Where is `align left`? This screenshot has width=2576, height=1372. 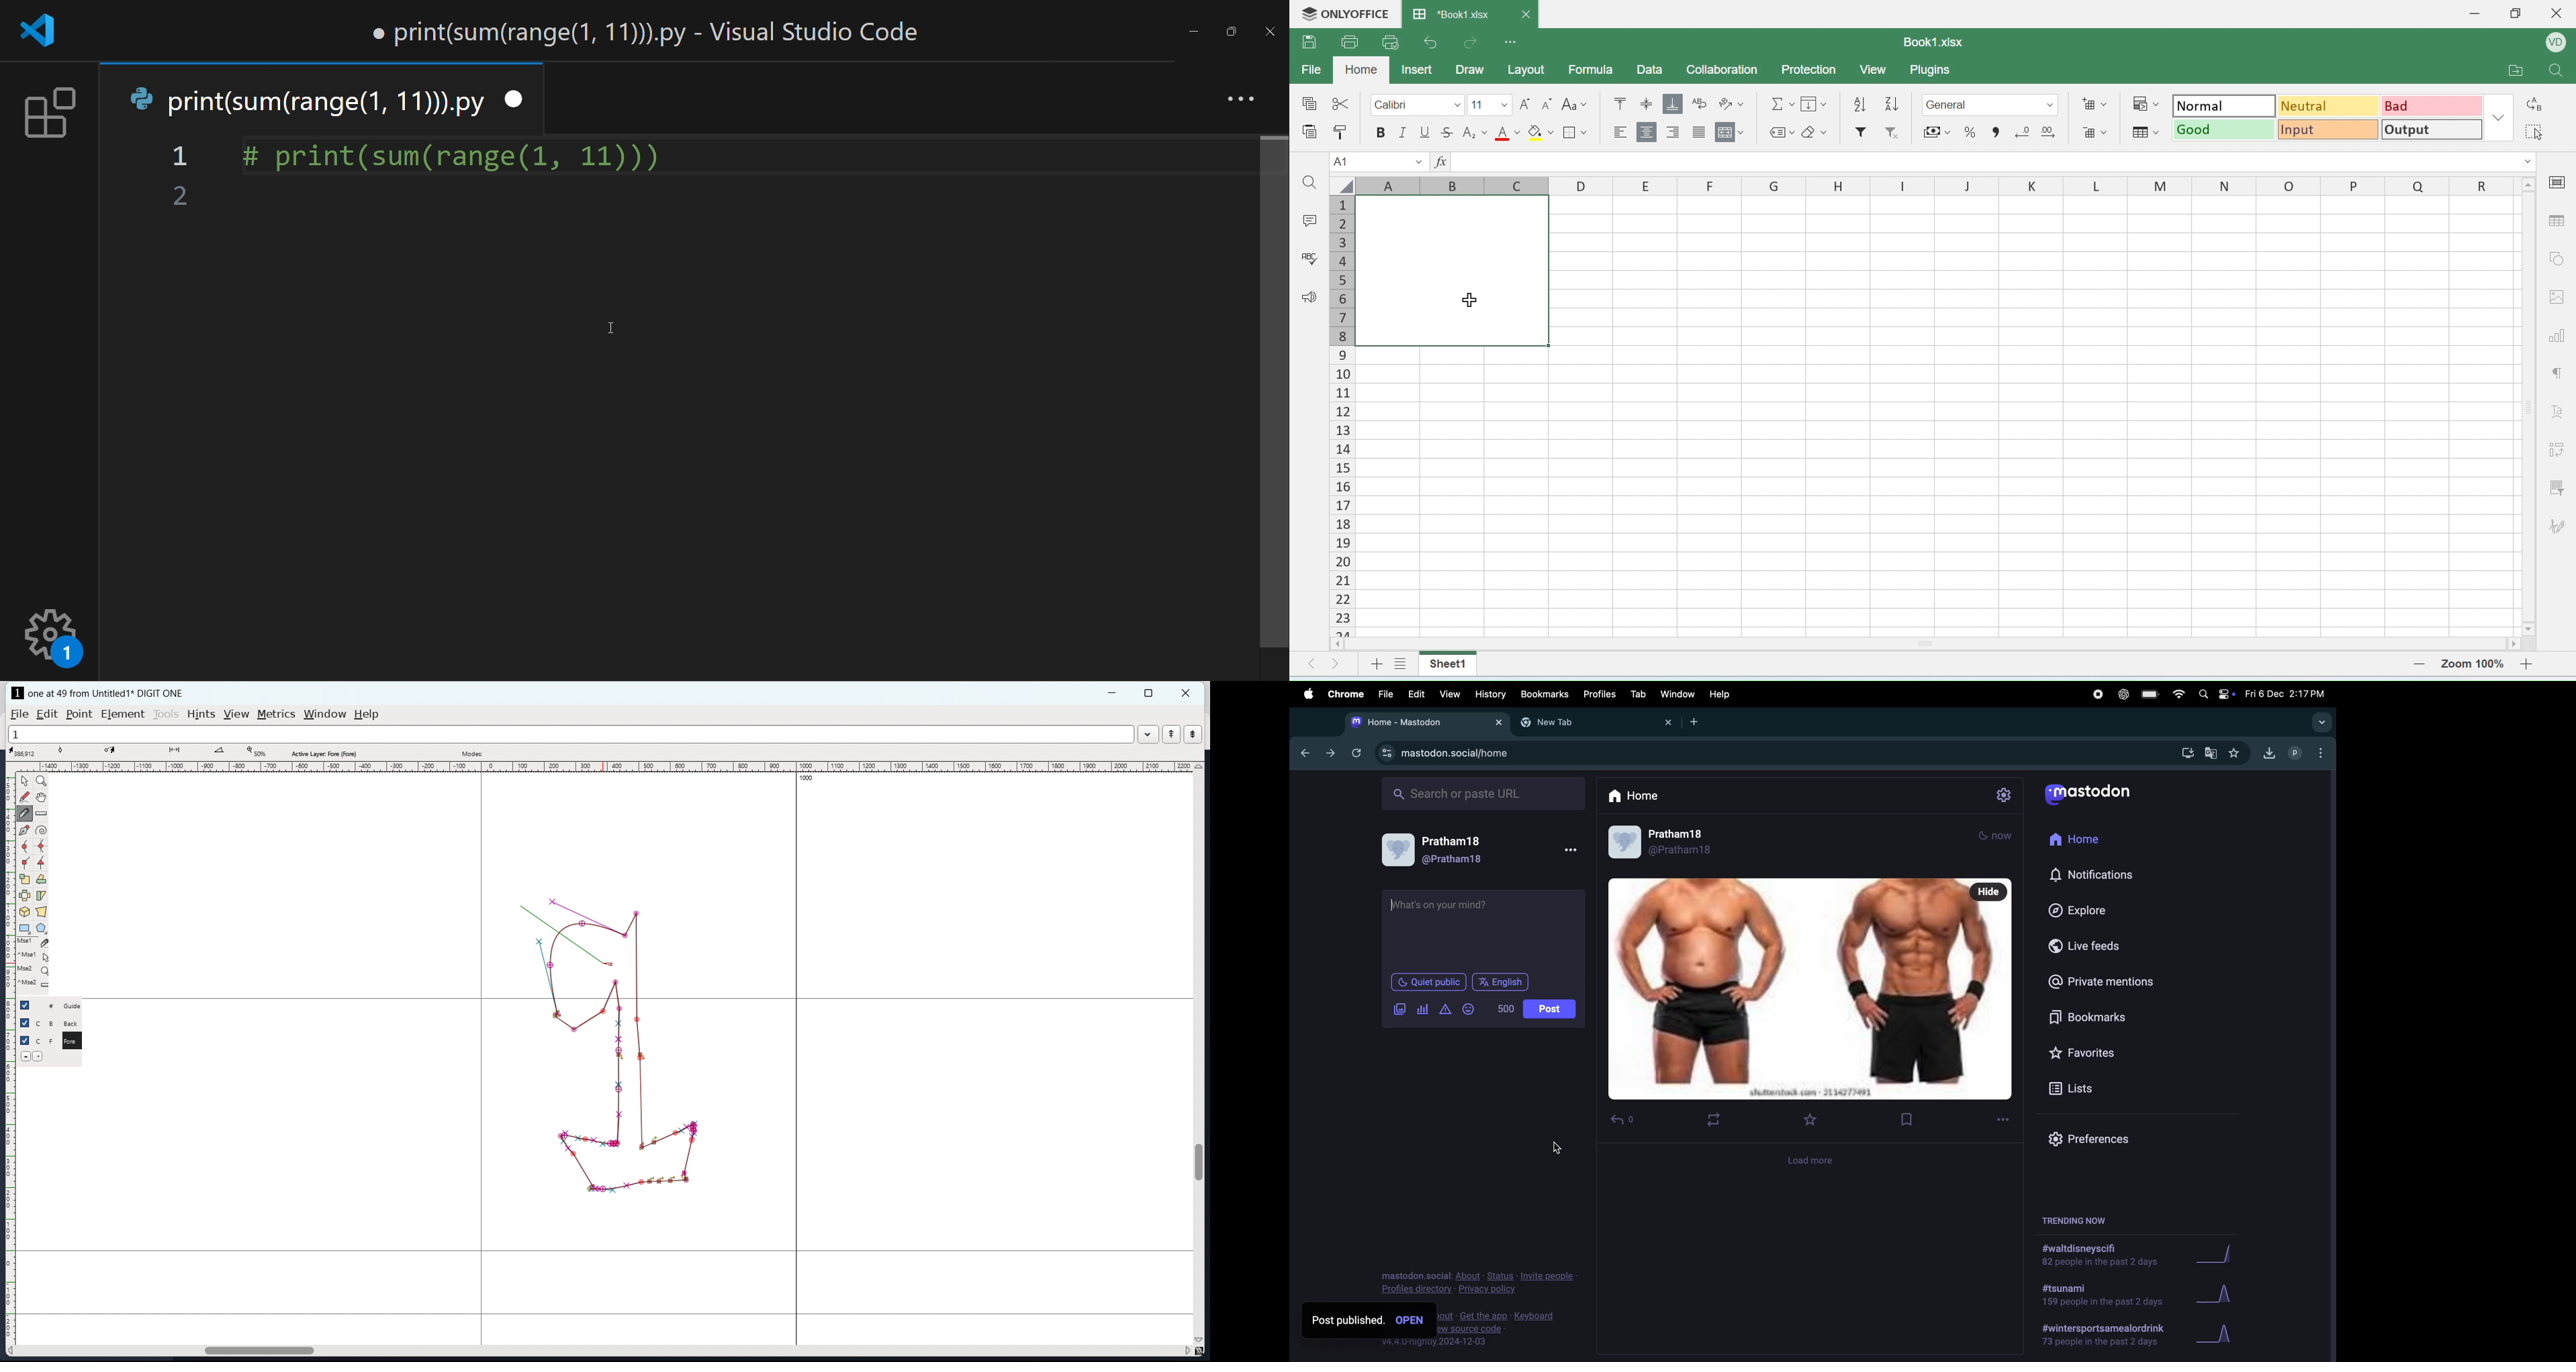 align left is located at coordinates (1618, 133).